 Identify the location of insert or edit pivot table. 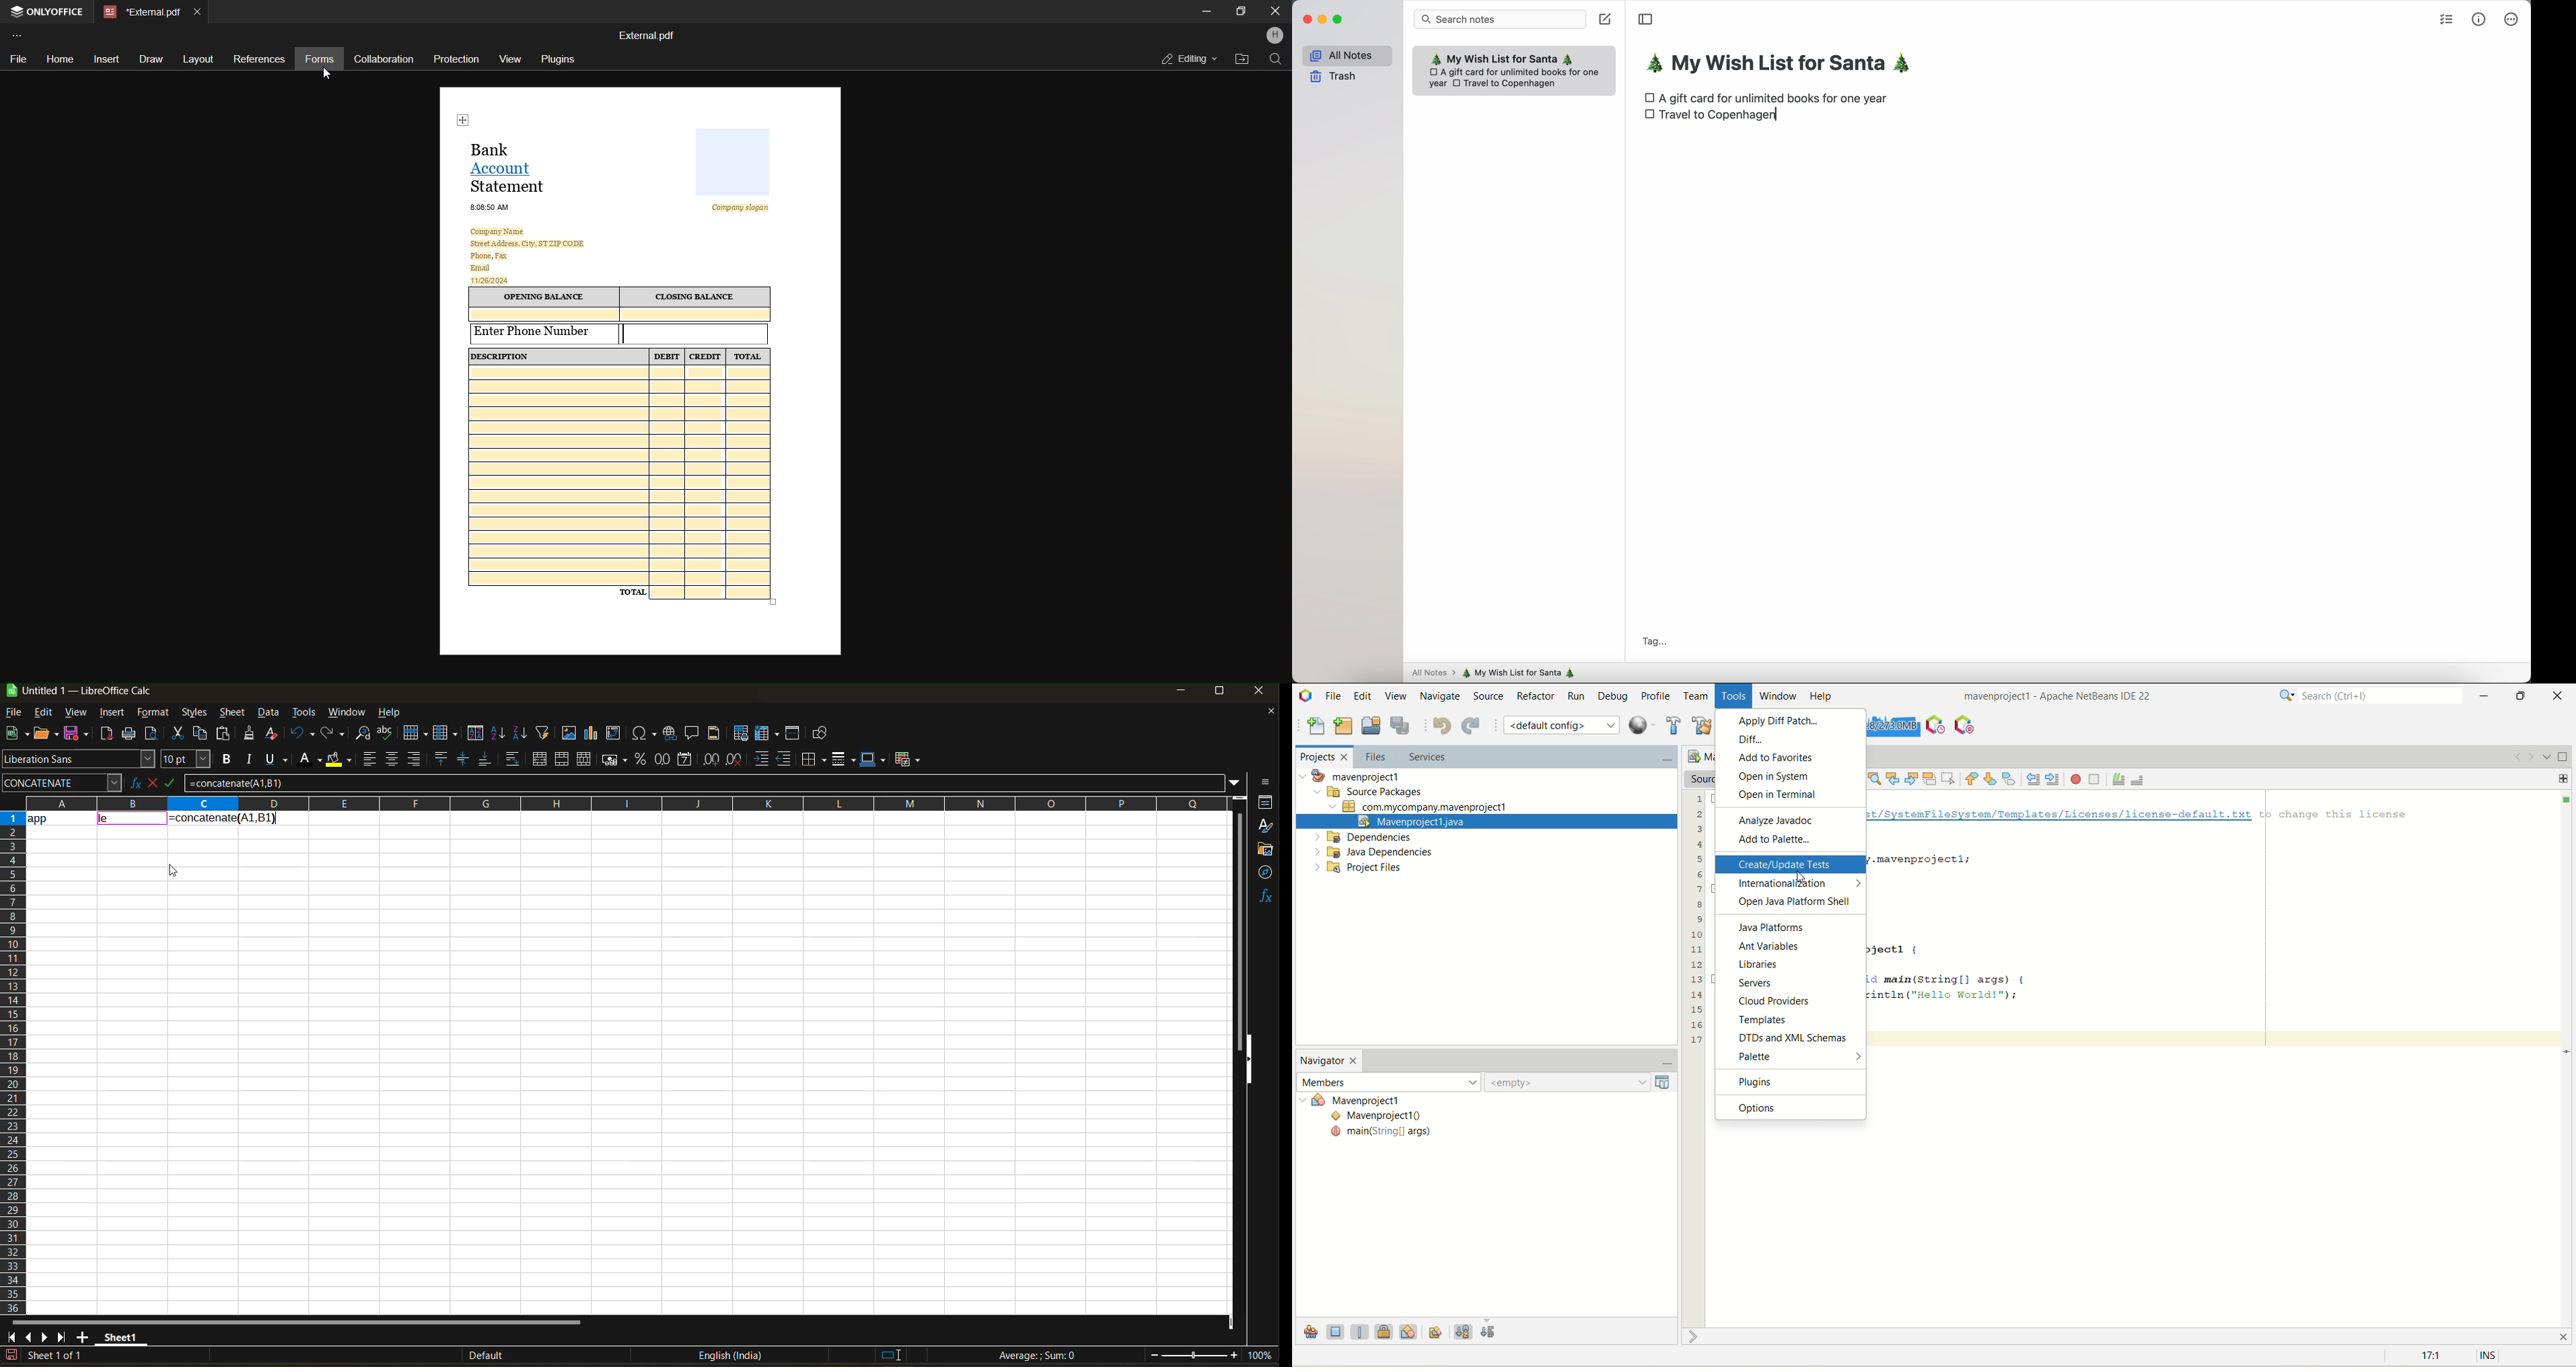
(614, 734).